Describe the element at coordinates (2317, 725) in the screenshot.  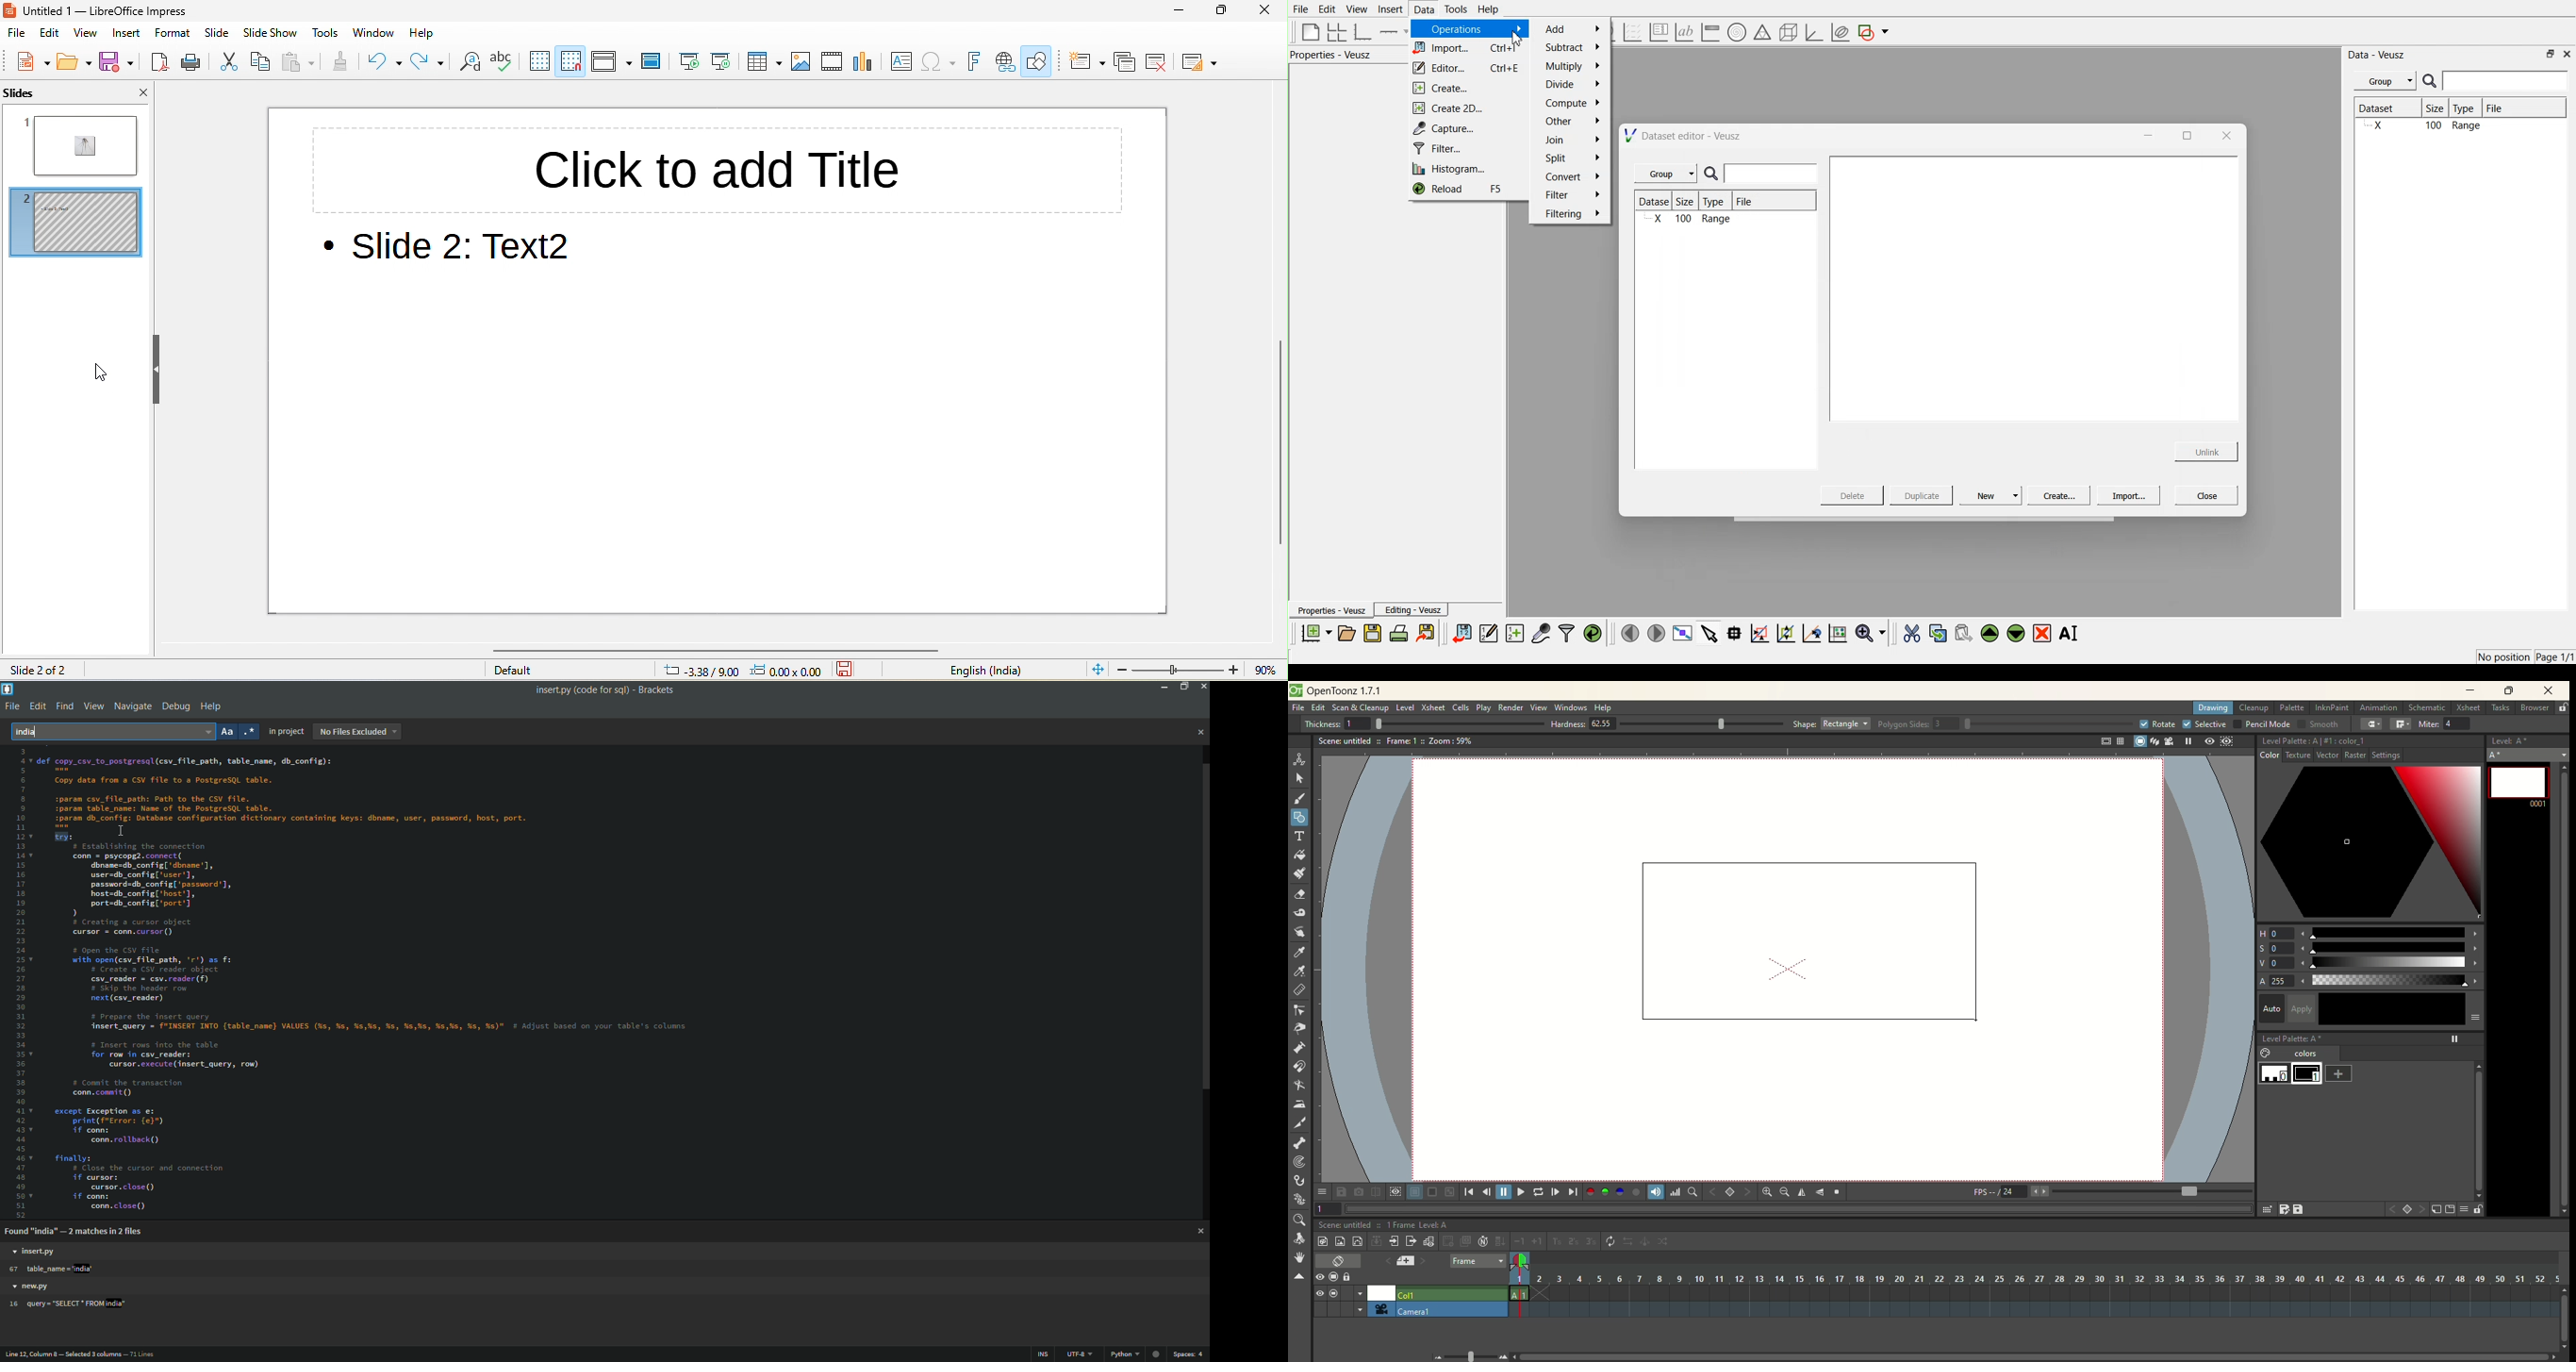
I see `smooth` at that location.